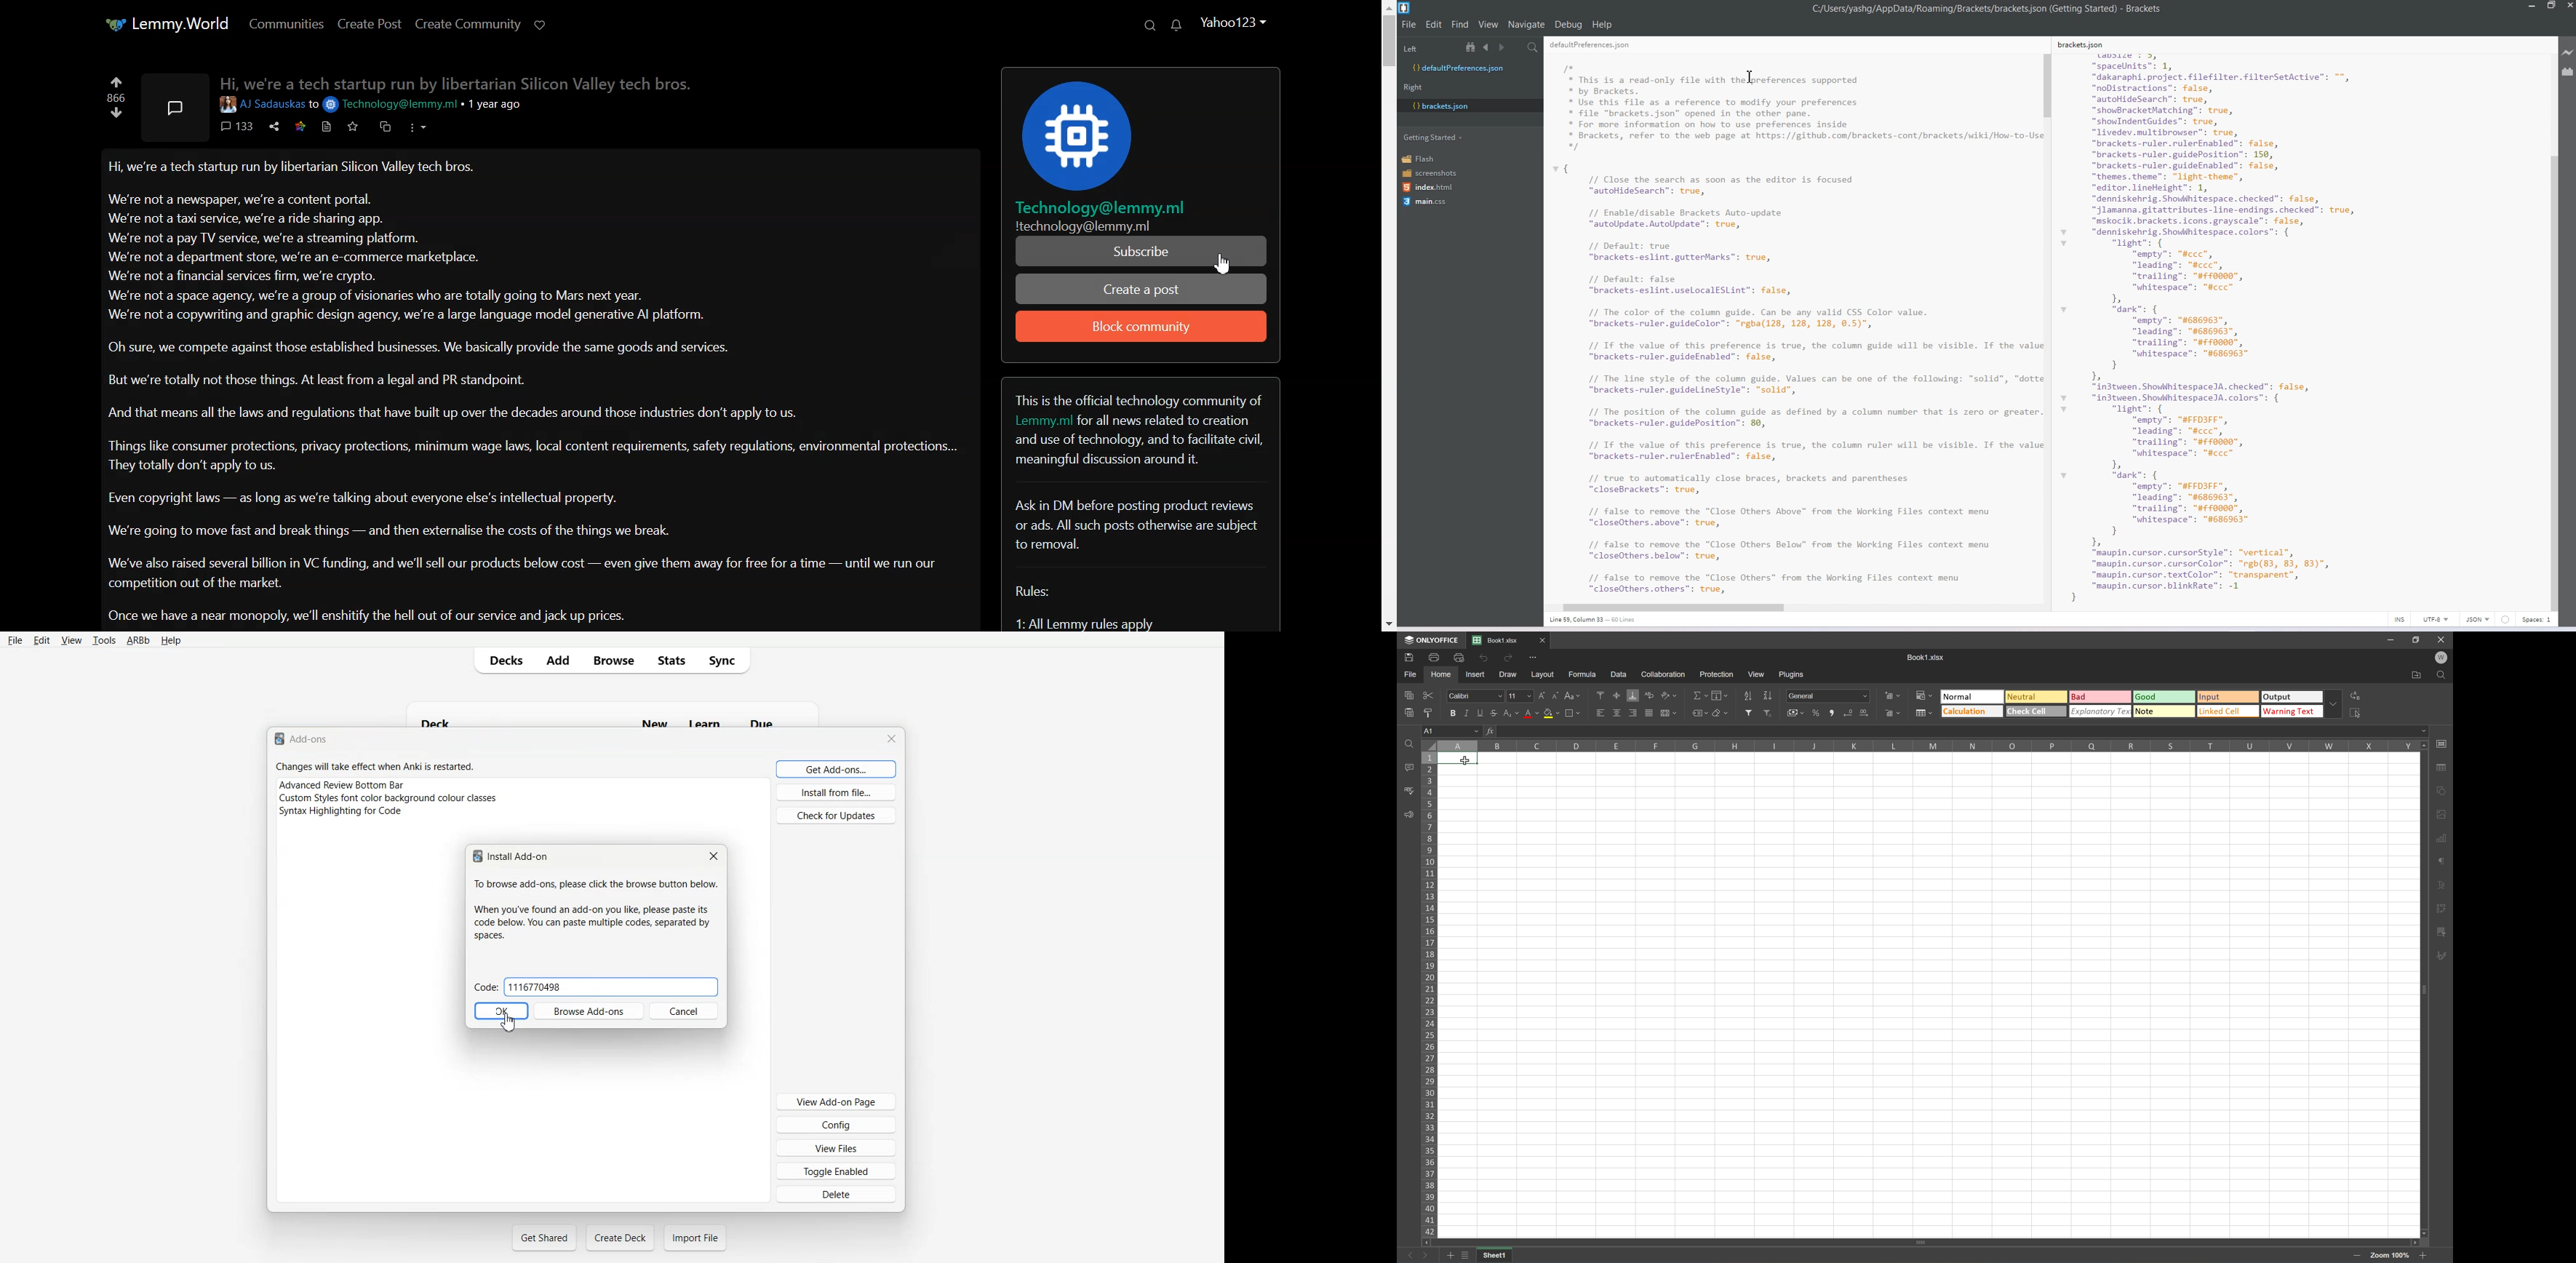 The height and width of the screenshot is (1288, 2576). I want to click on Logo, so click(1133, 138).